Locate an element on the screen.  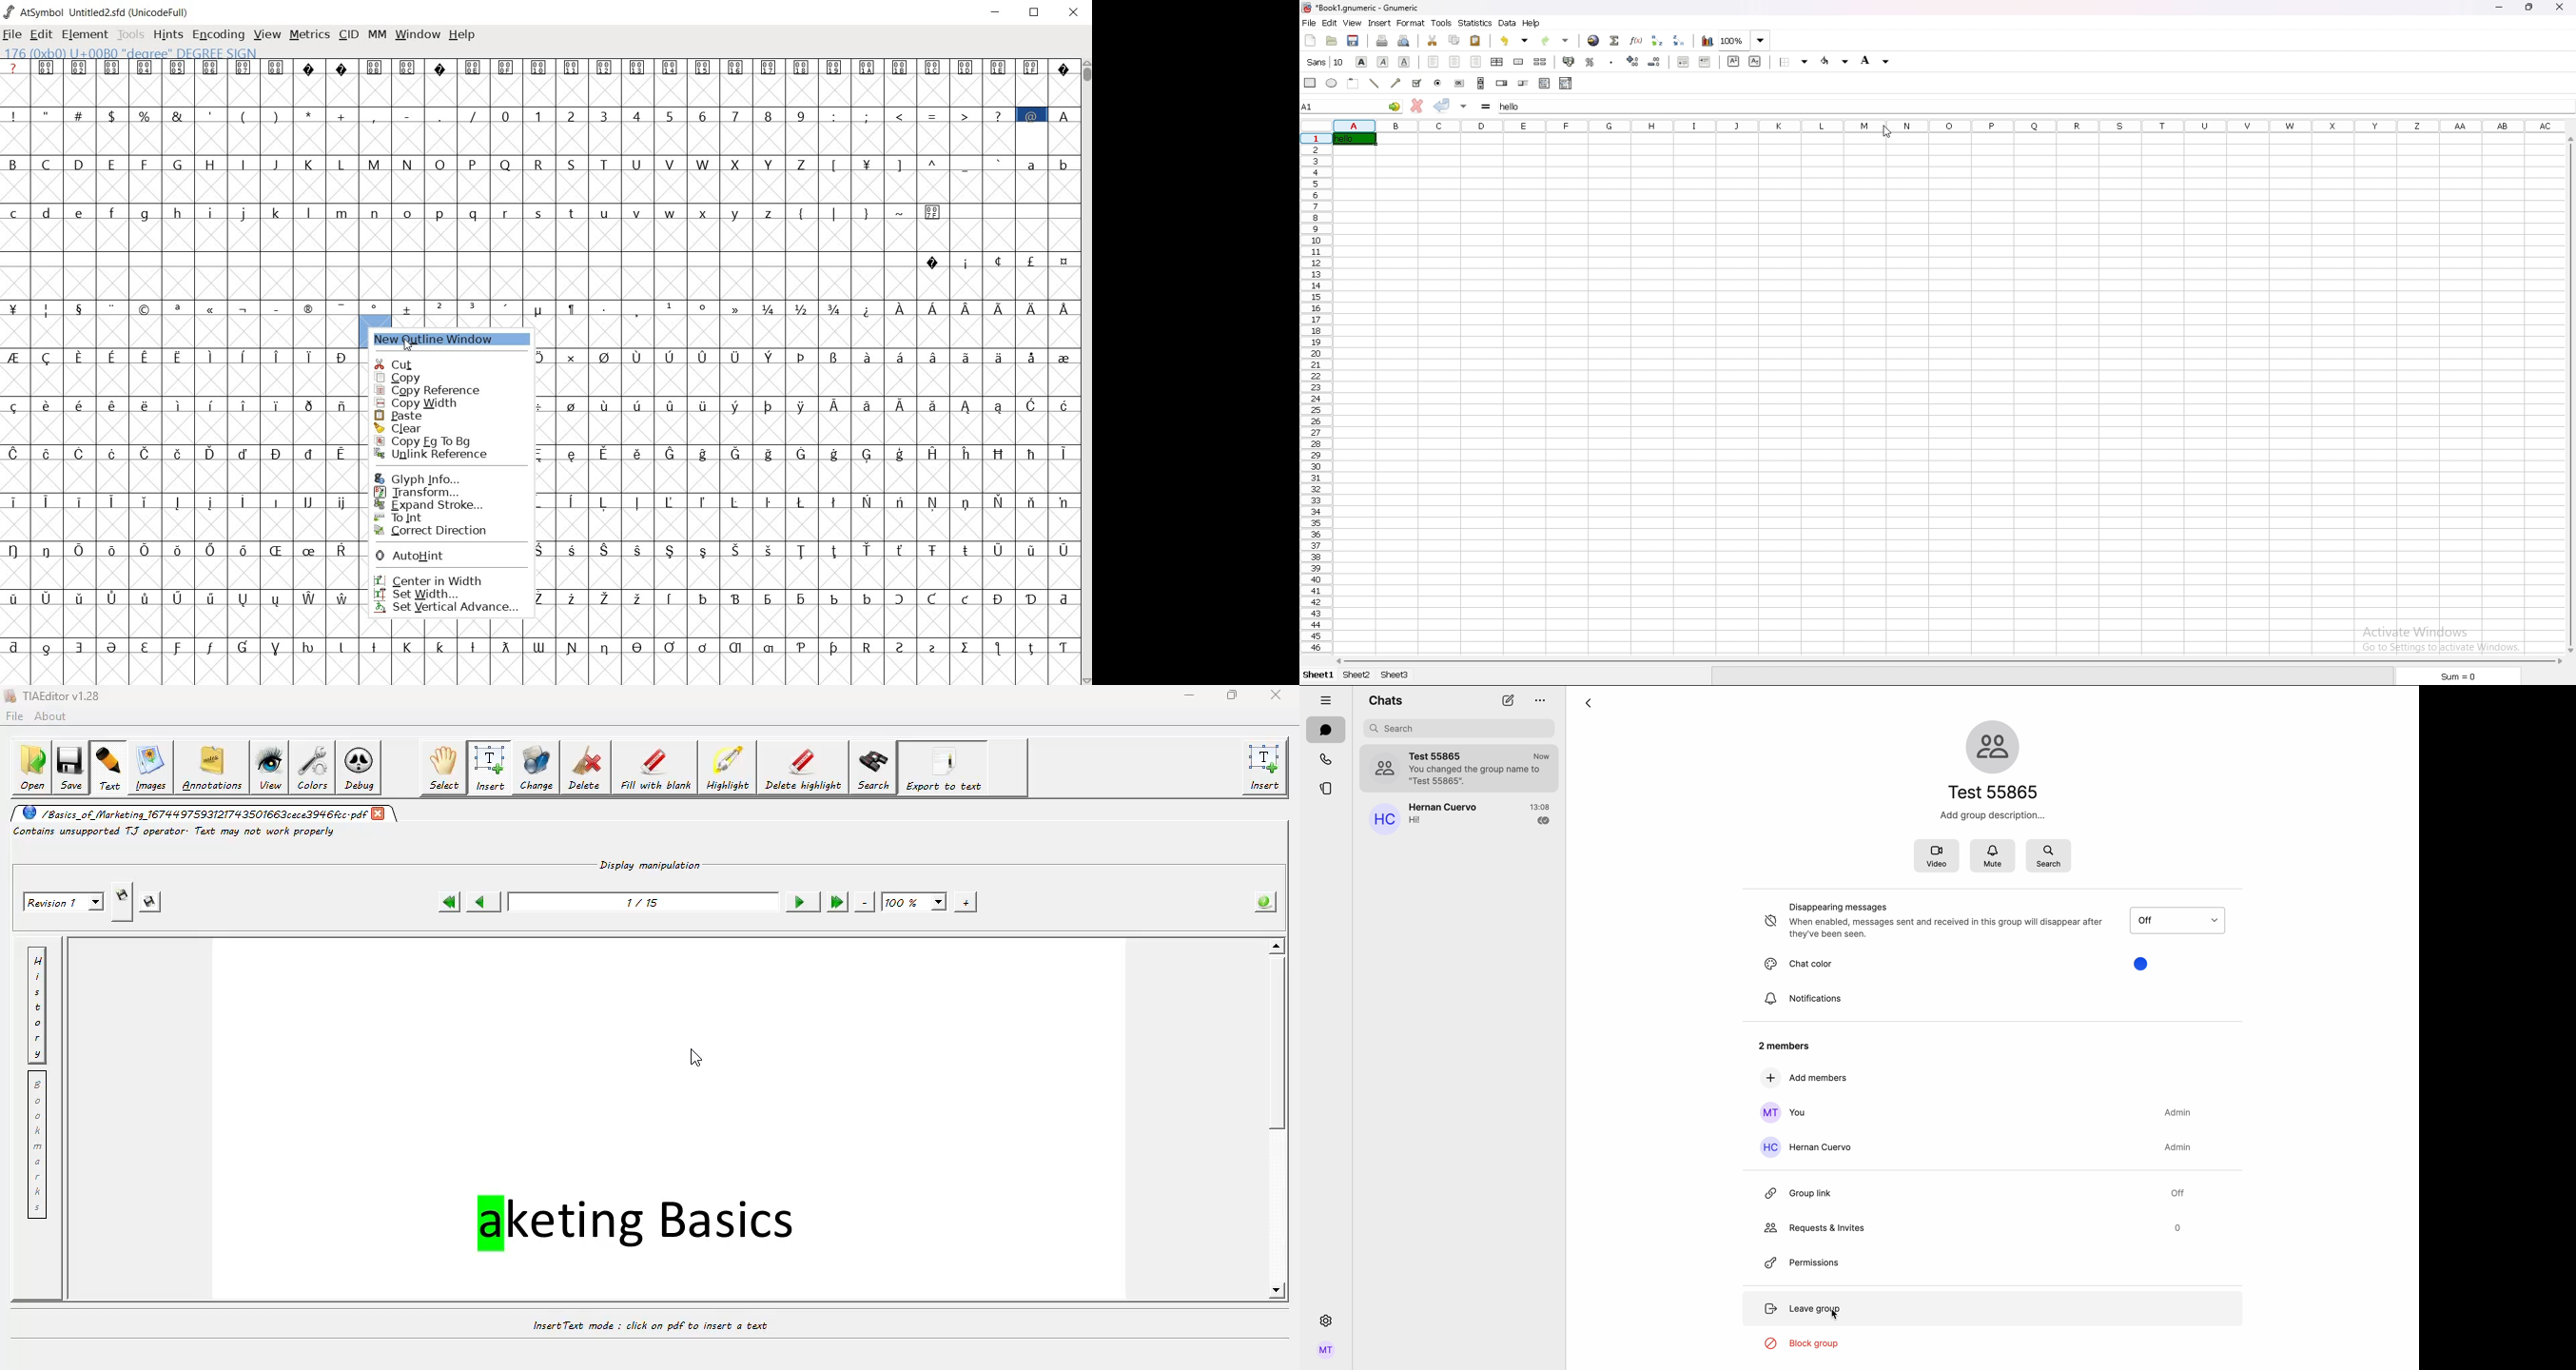
you admin is located at coordinates (1974, 1112).